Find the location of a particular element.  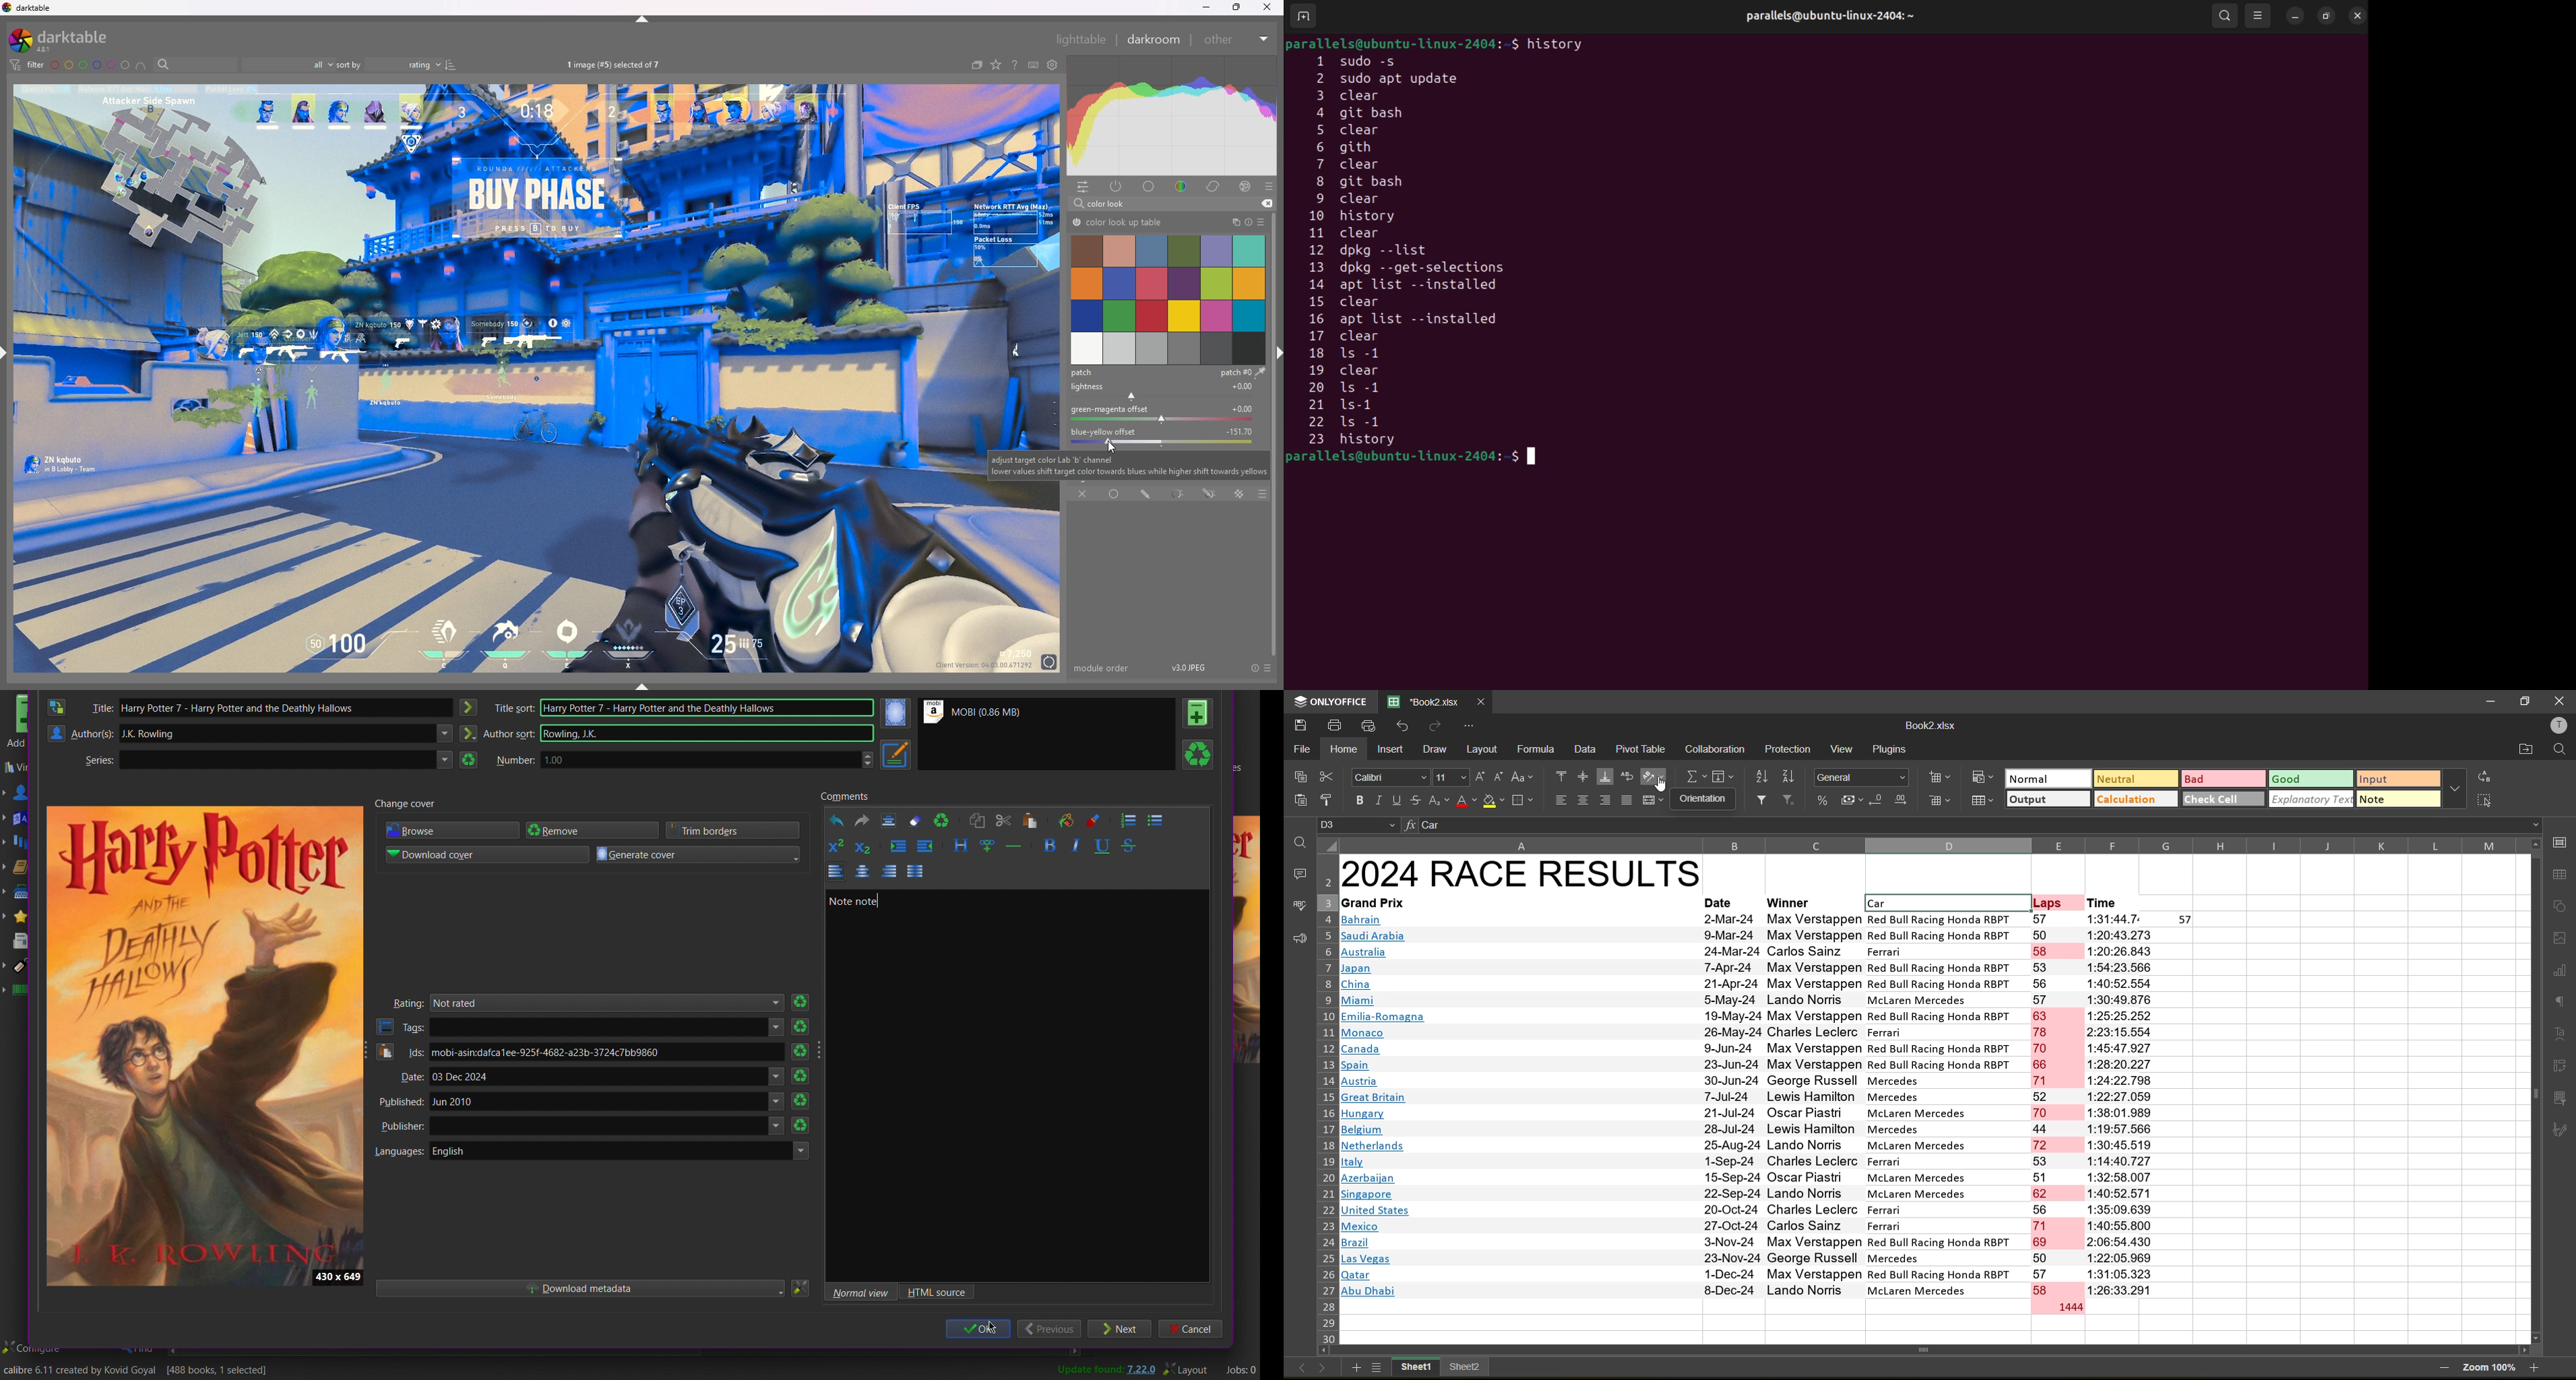

Tags is located at coordinates (400, 1026).